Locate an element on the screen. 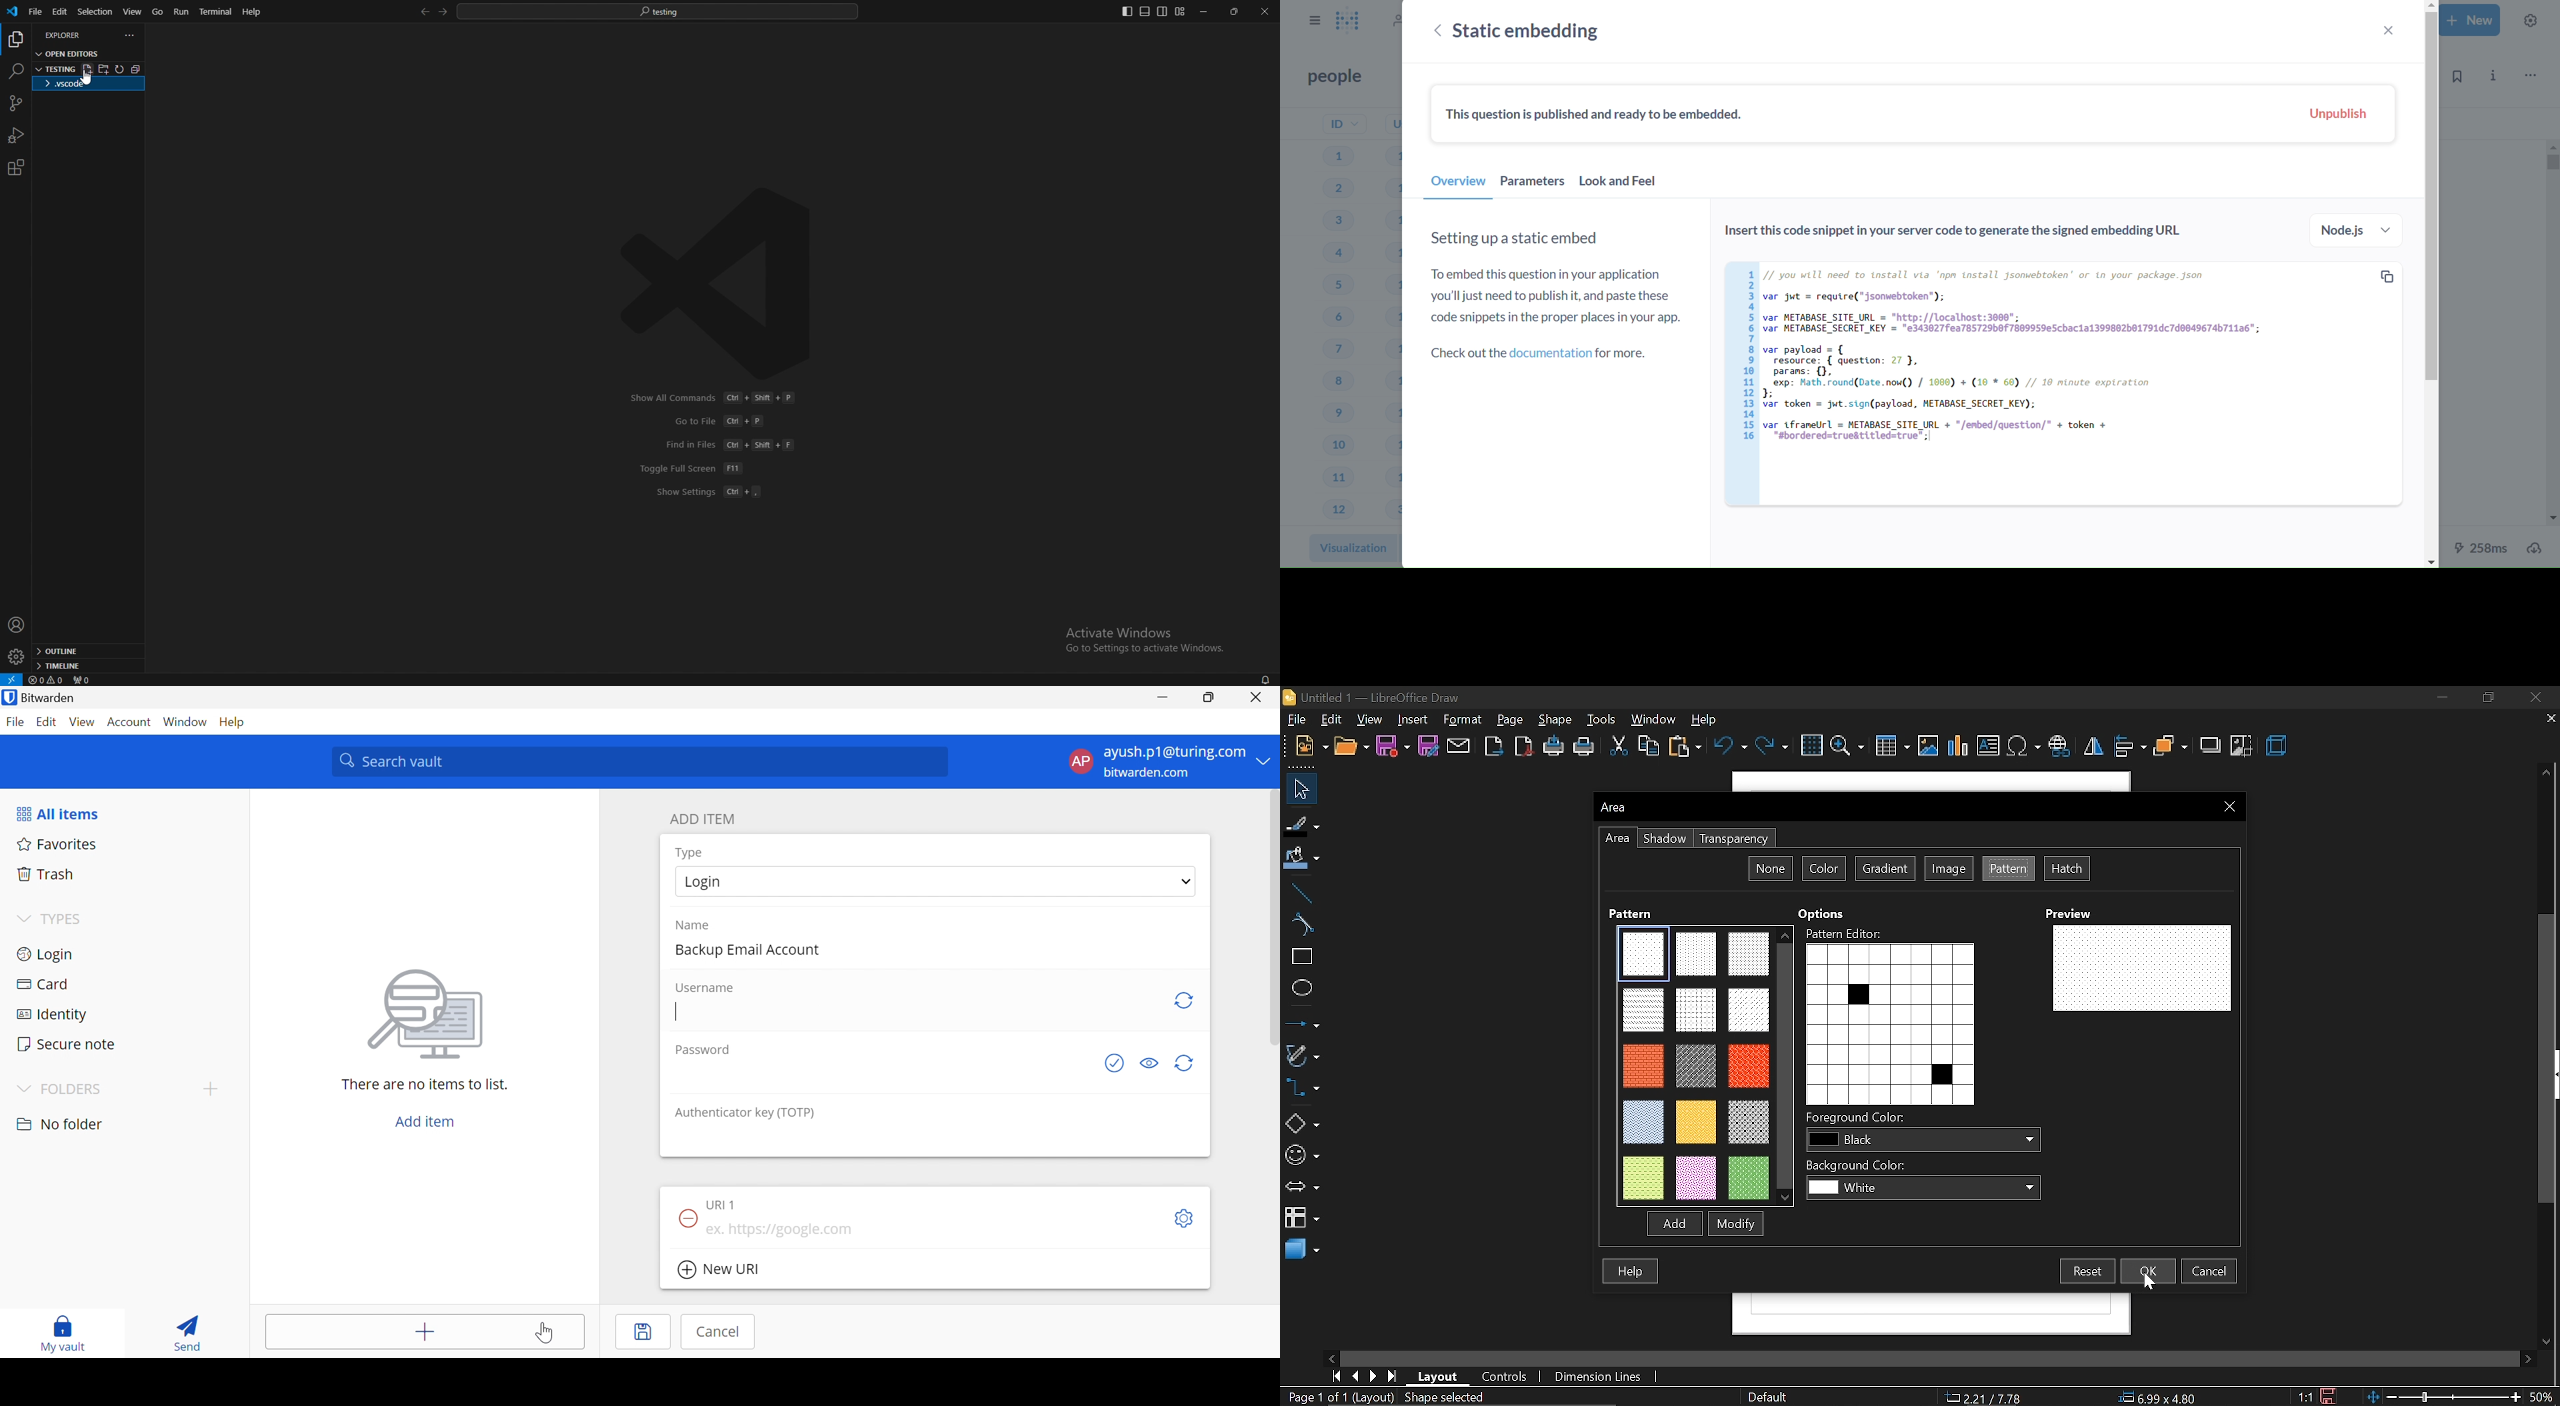  Cursor is located at coordinates (545, 1333).